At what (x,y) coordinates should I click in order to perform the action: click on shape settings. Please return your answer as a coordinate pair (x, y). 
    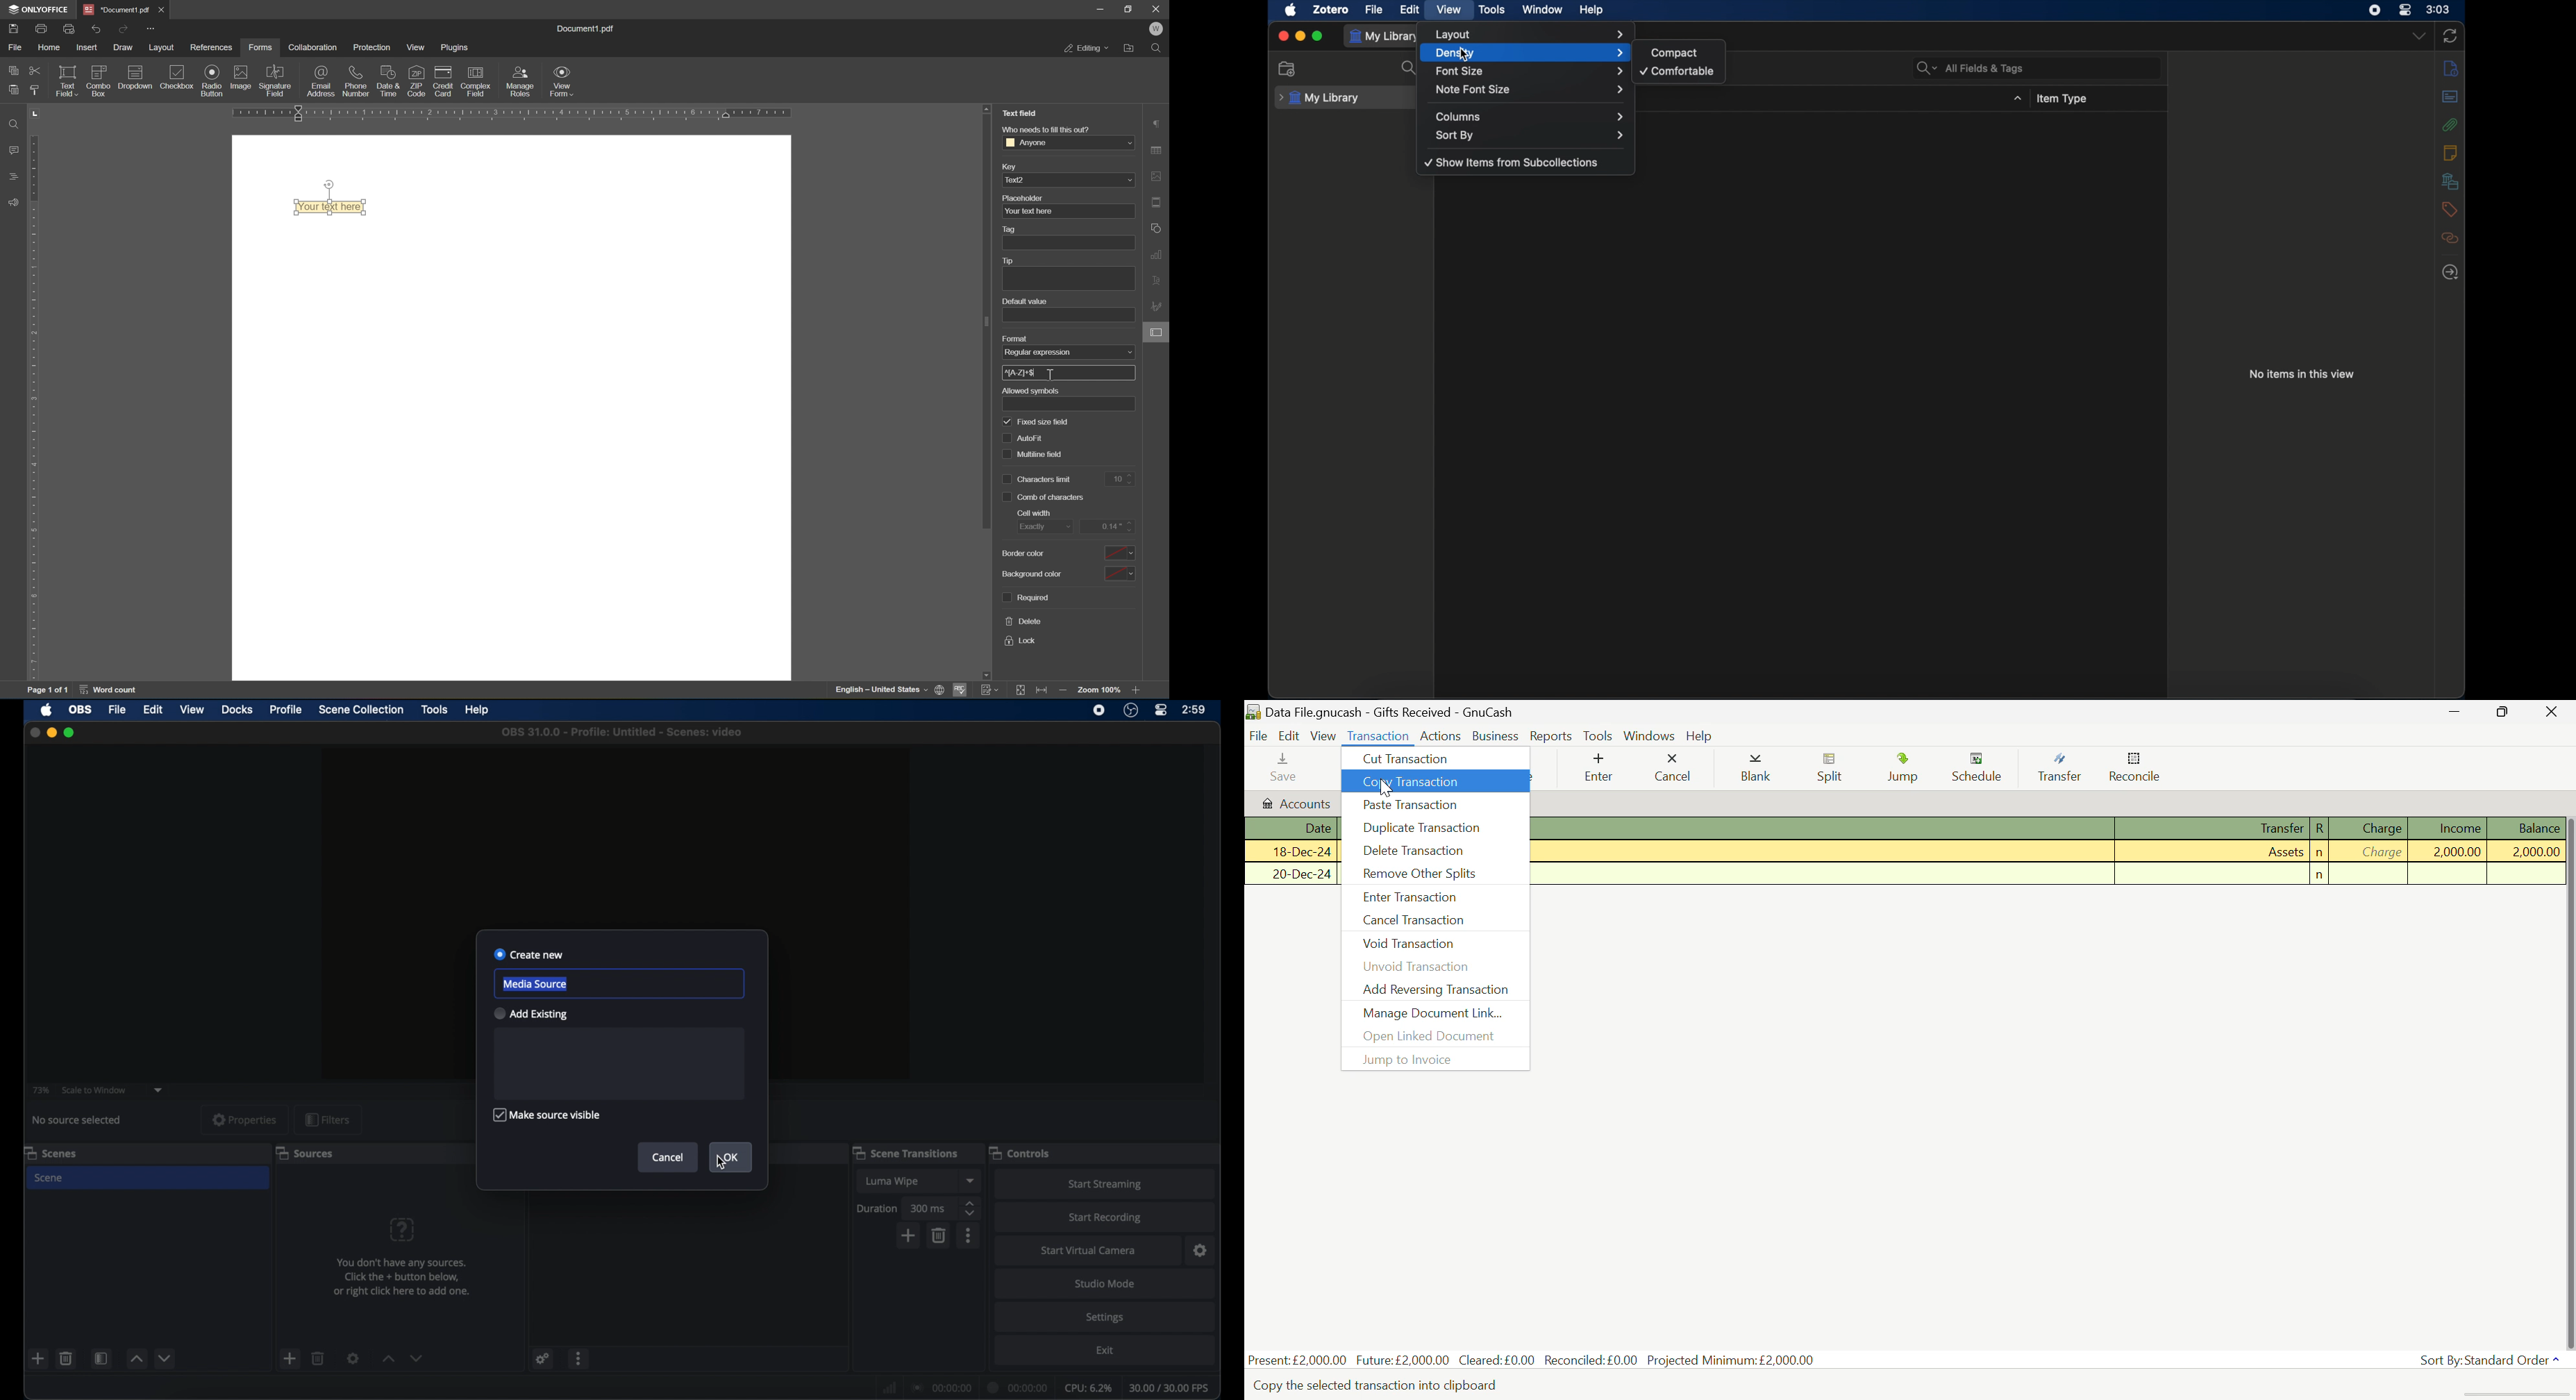
    Looking at the image, I should click on (1154, 228).